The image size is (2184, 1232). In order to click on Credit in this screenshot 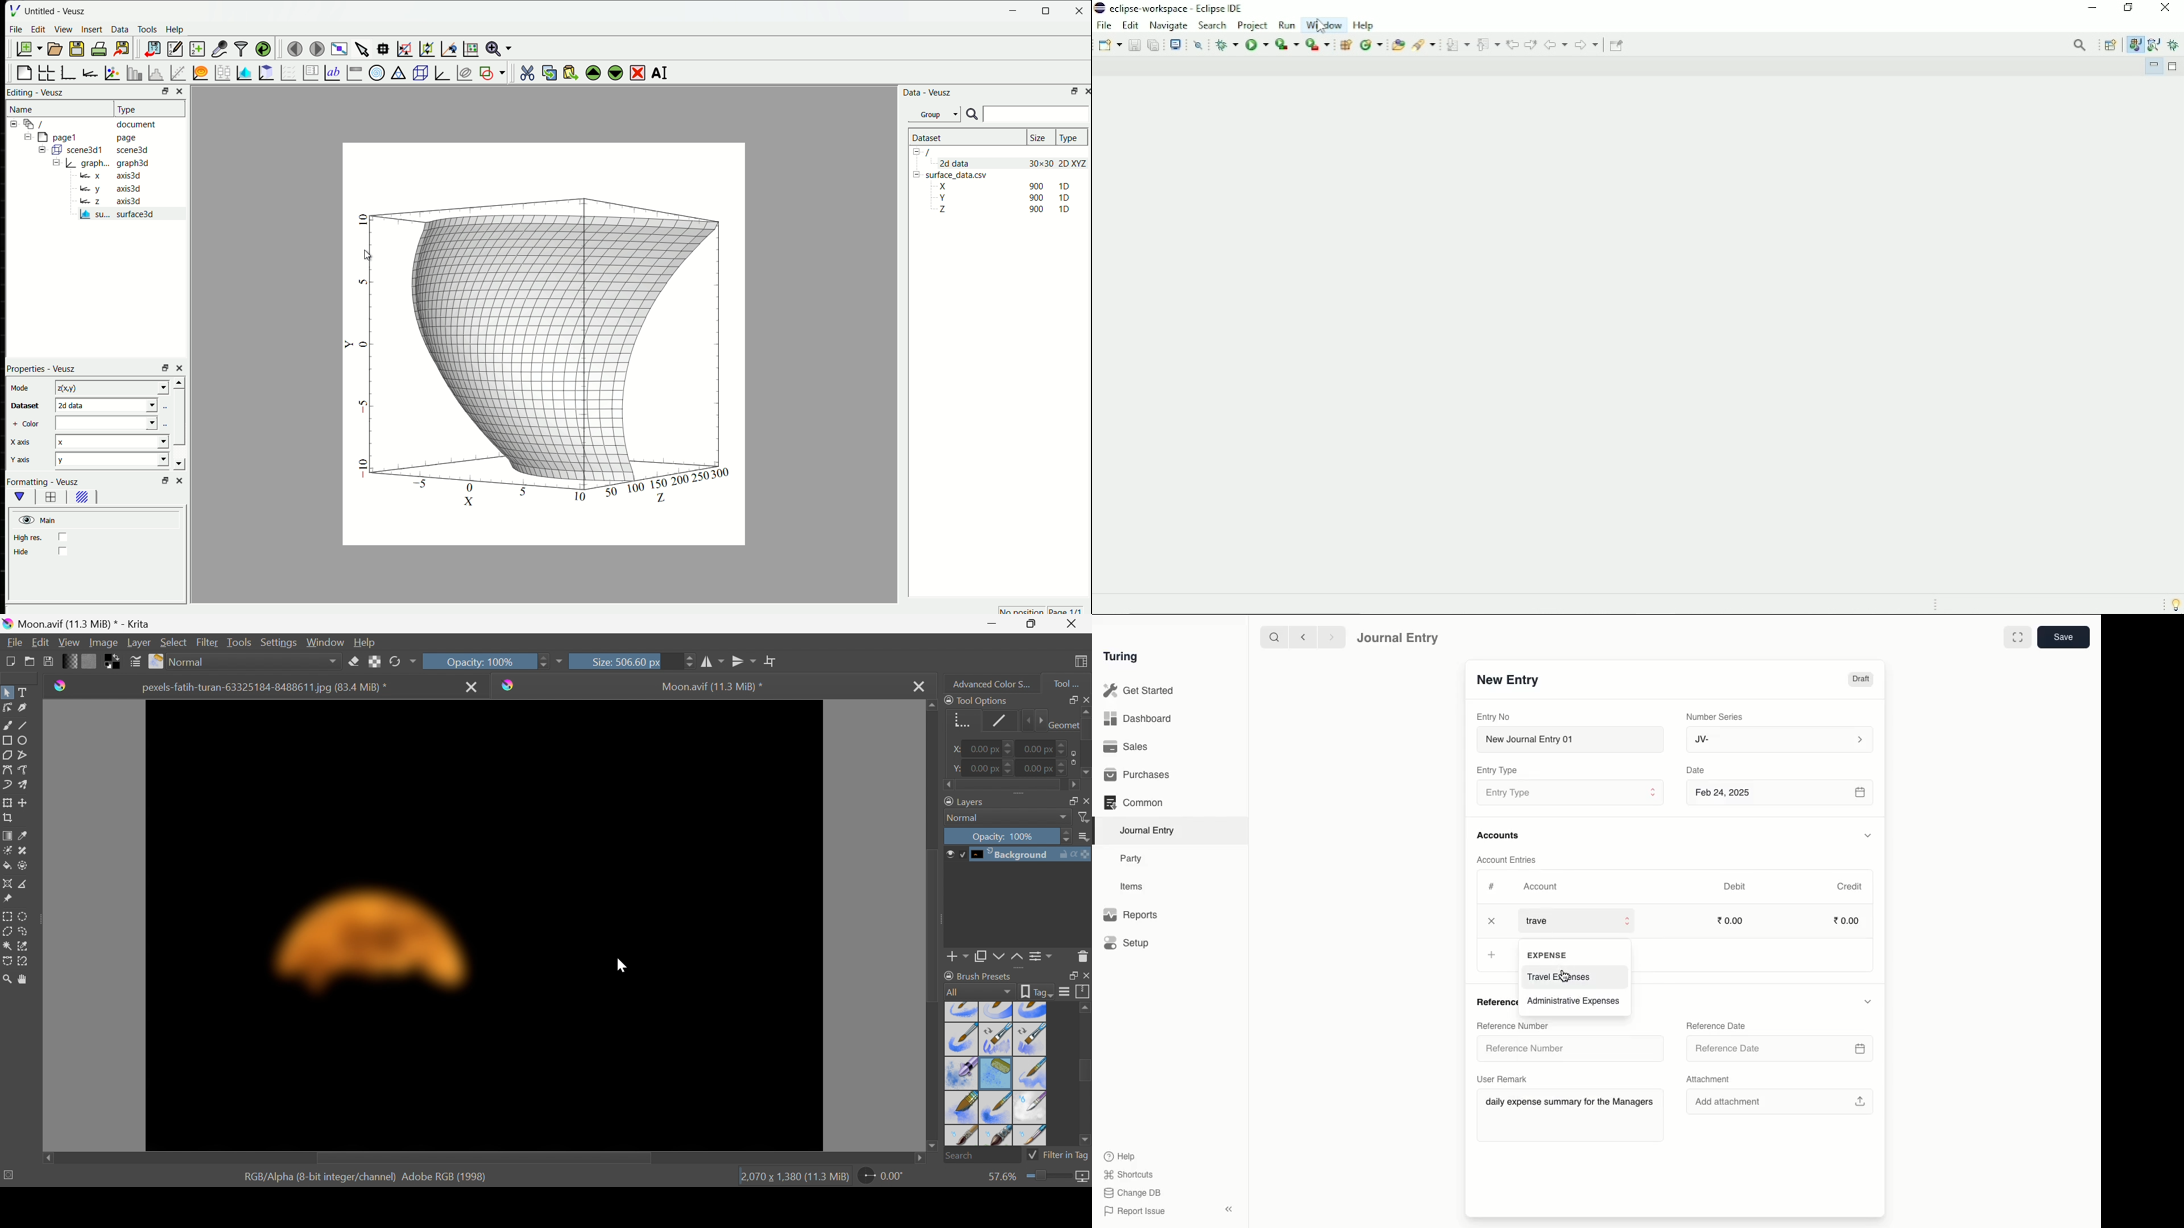, I will do `click(1851, 887)`.